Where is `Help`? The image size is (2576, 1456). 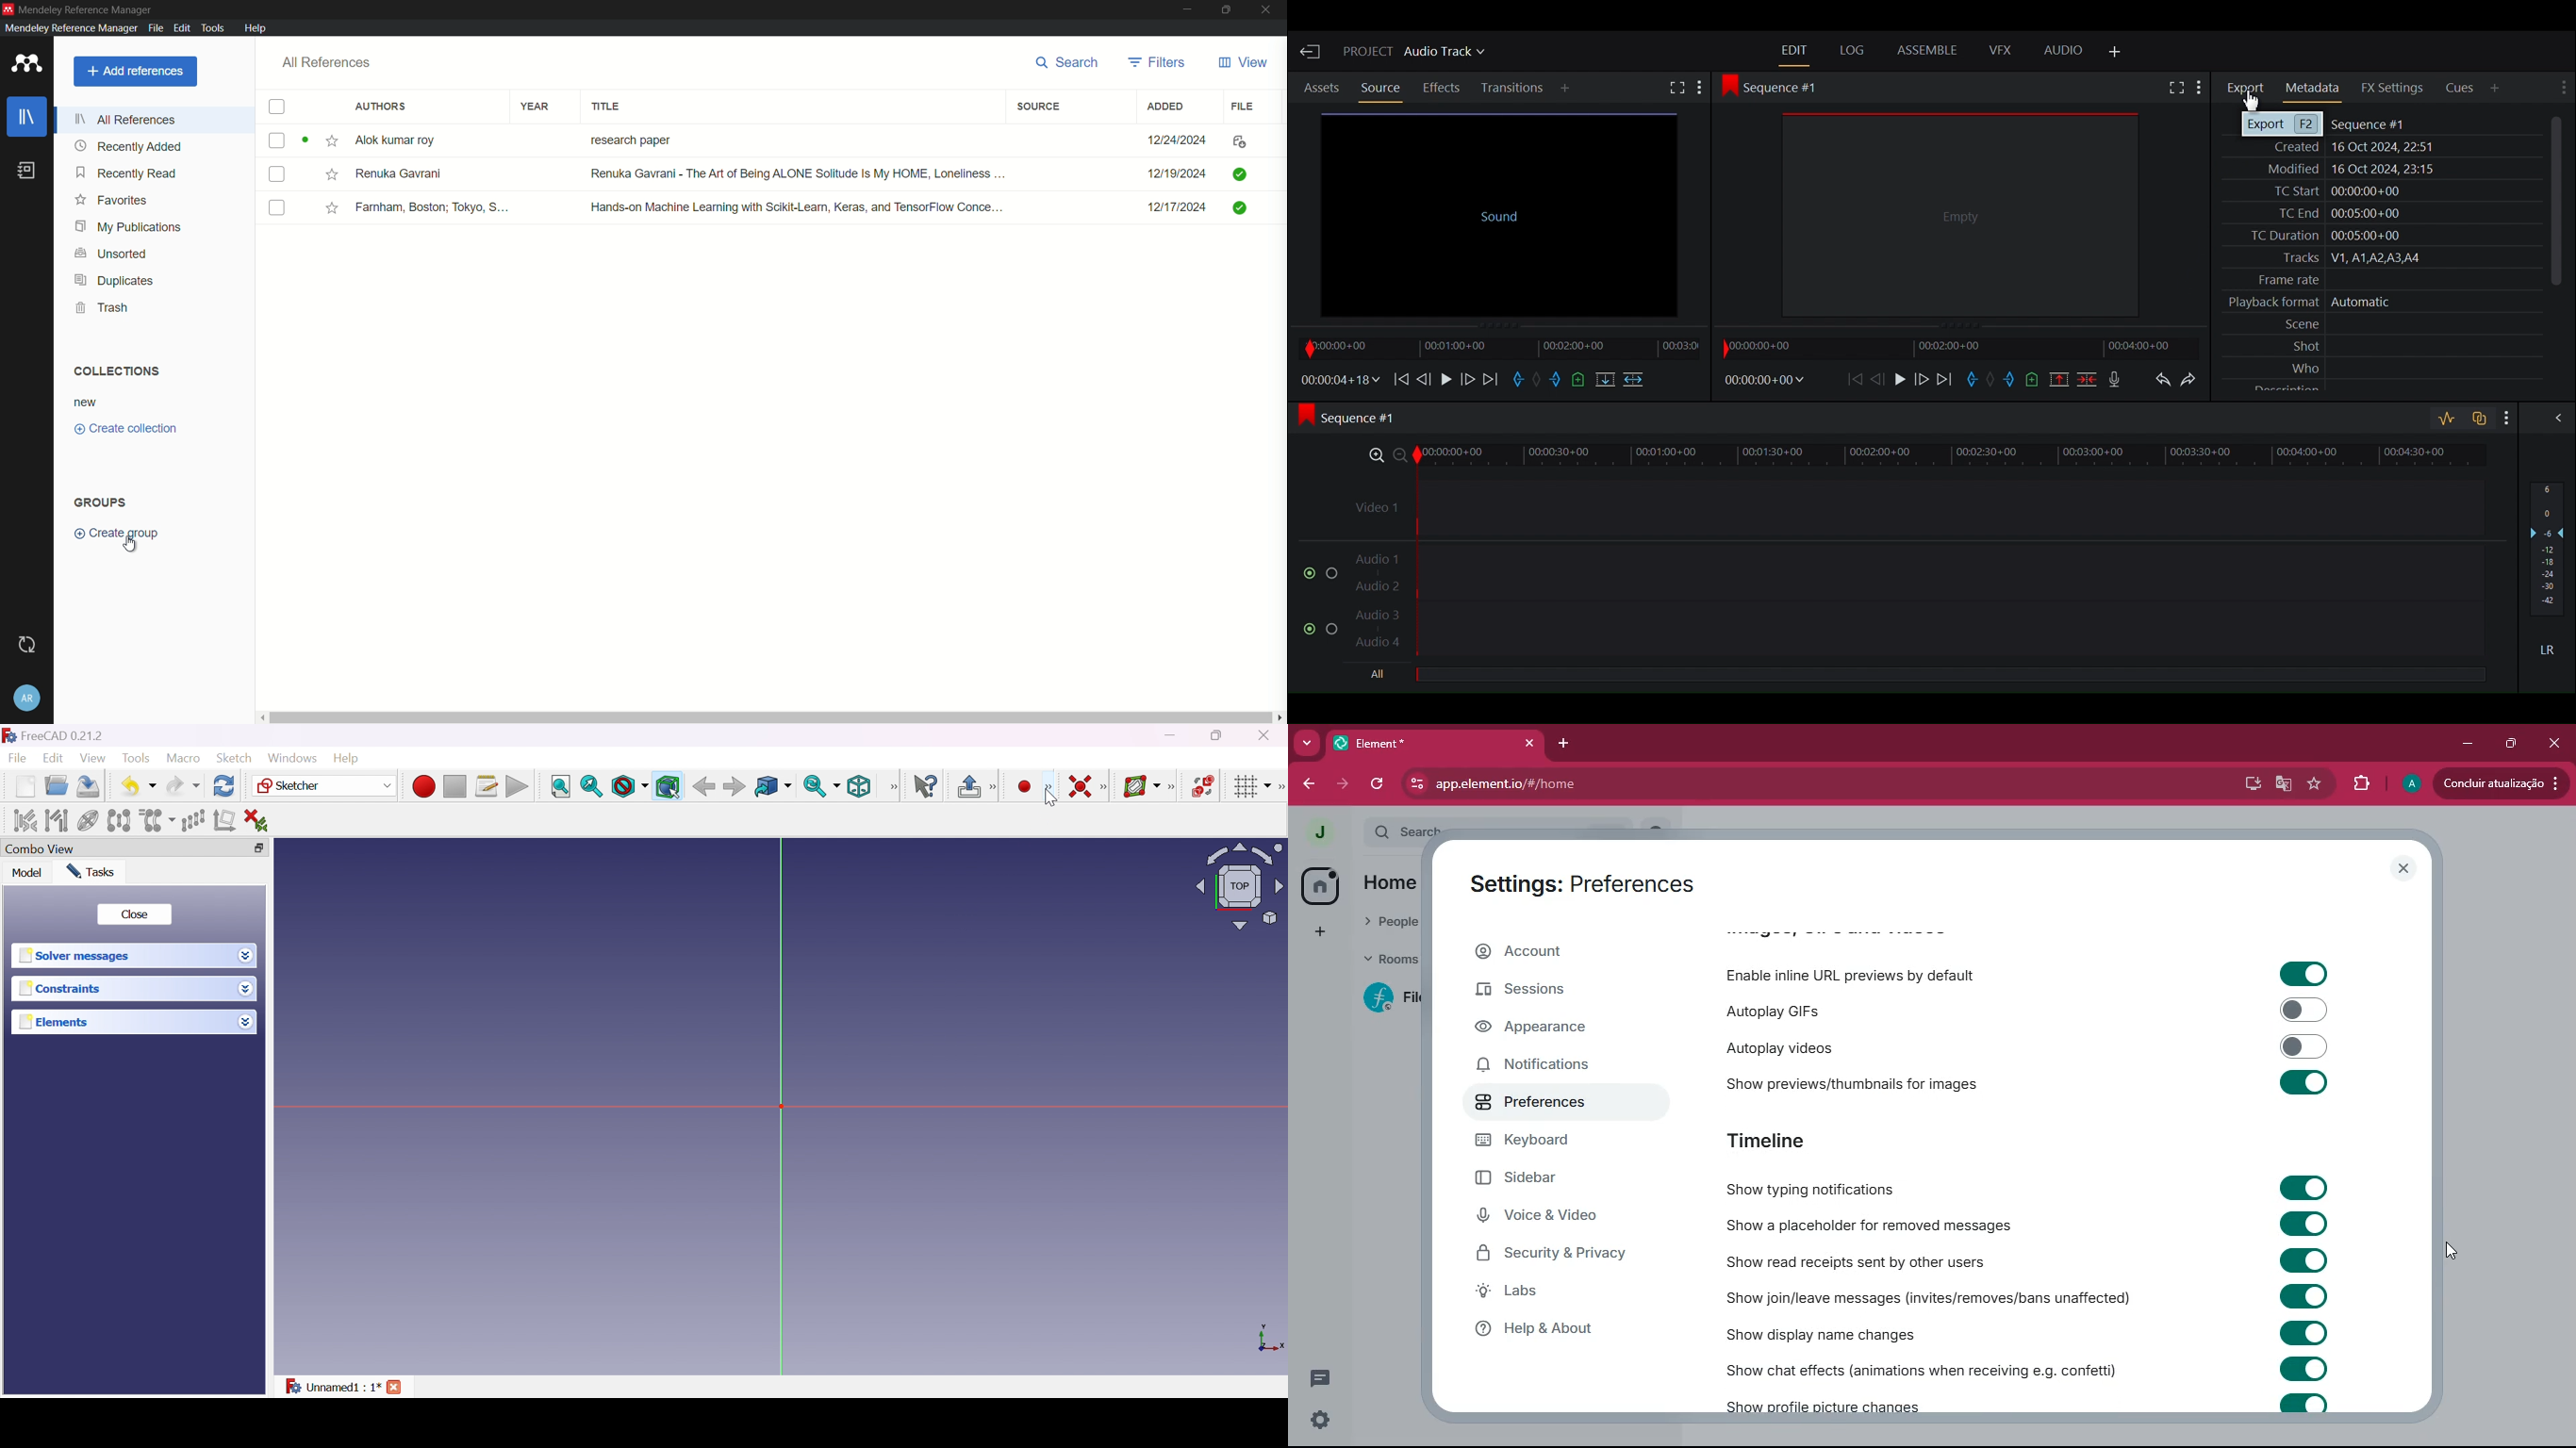
Help is located at coordinates (347, 758).